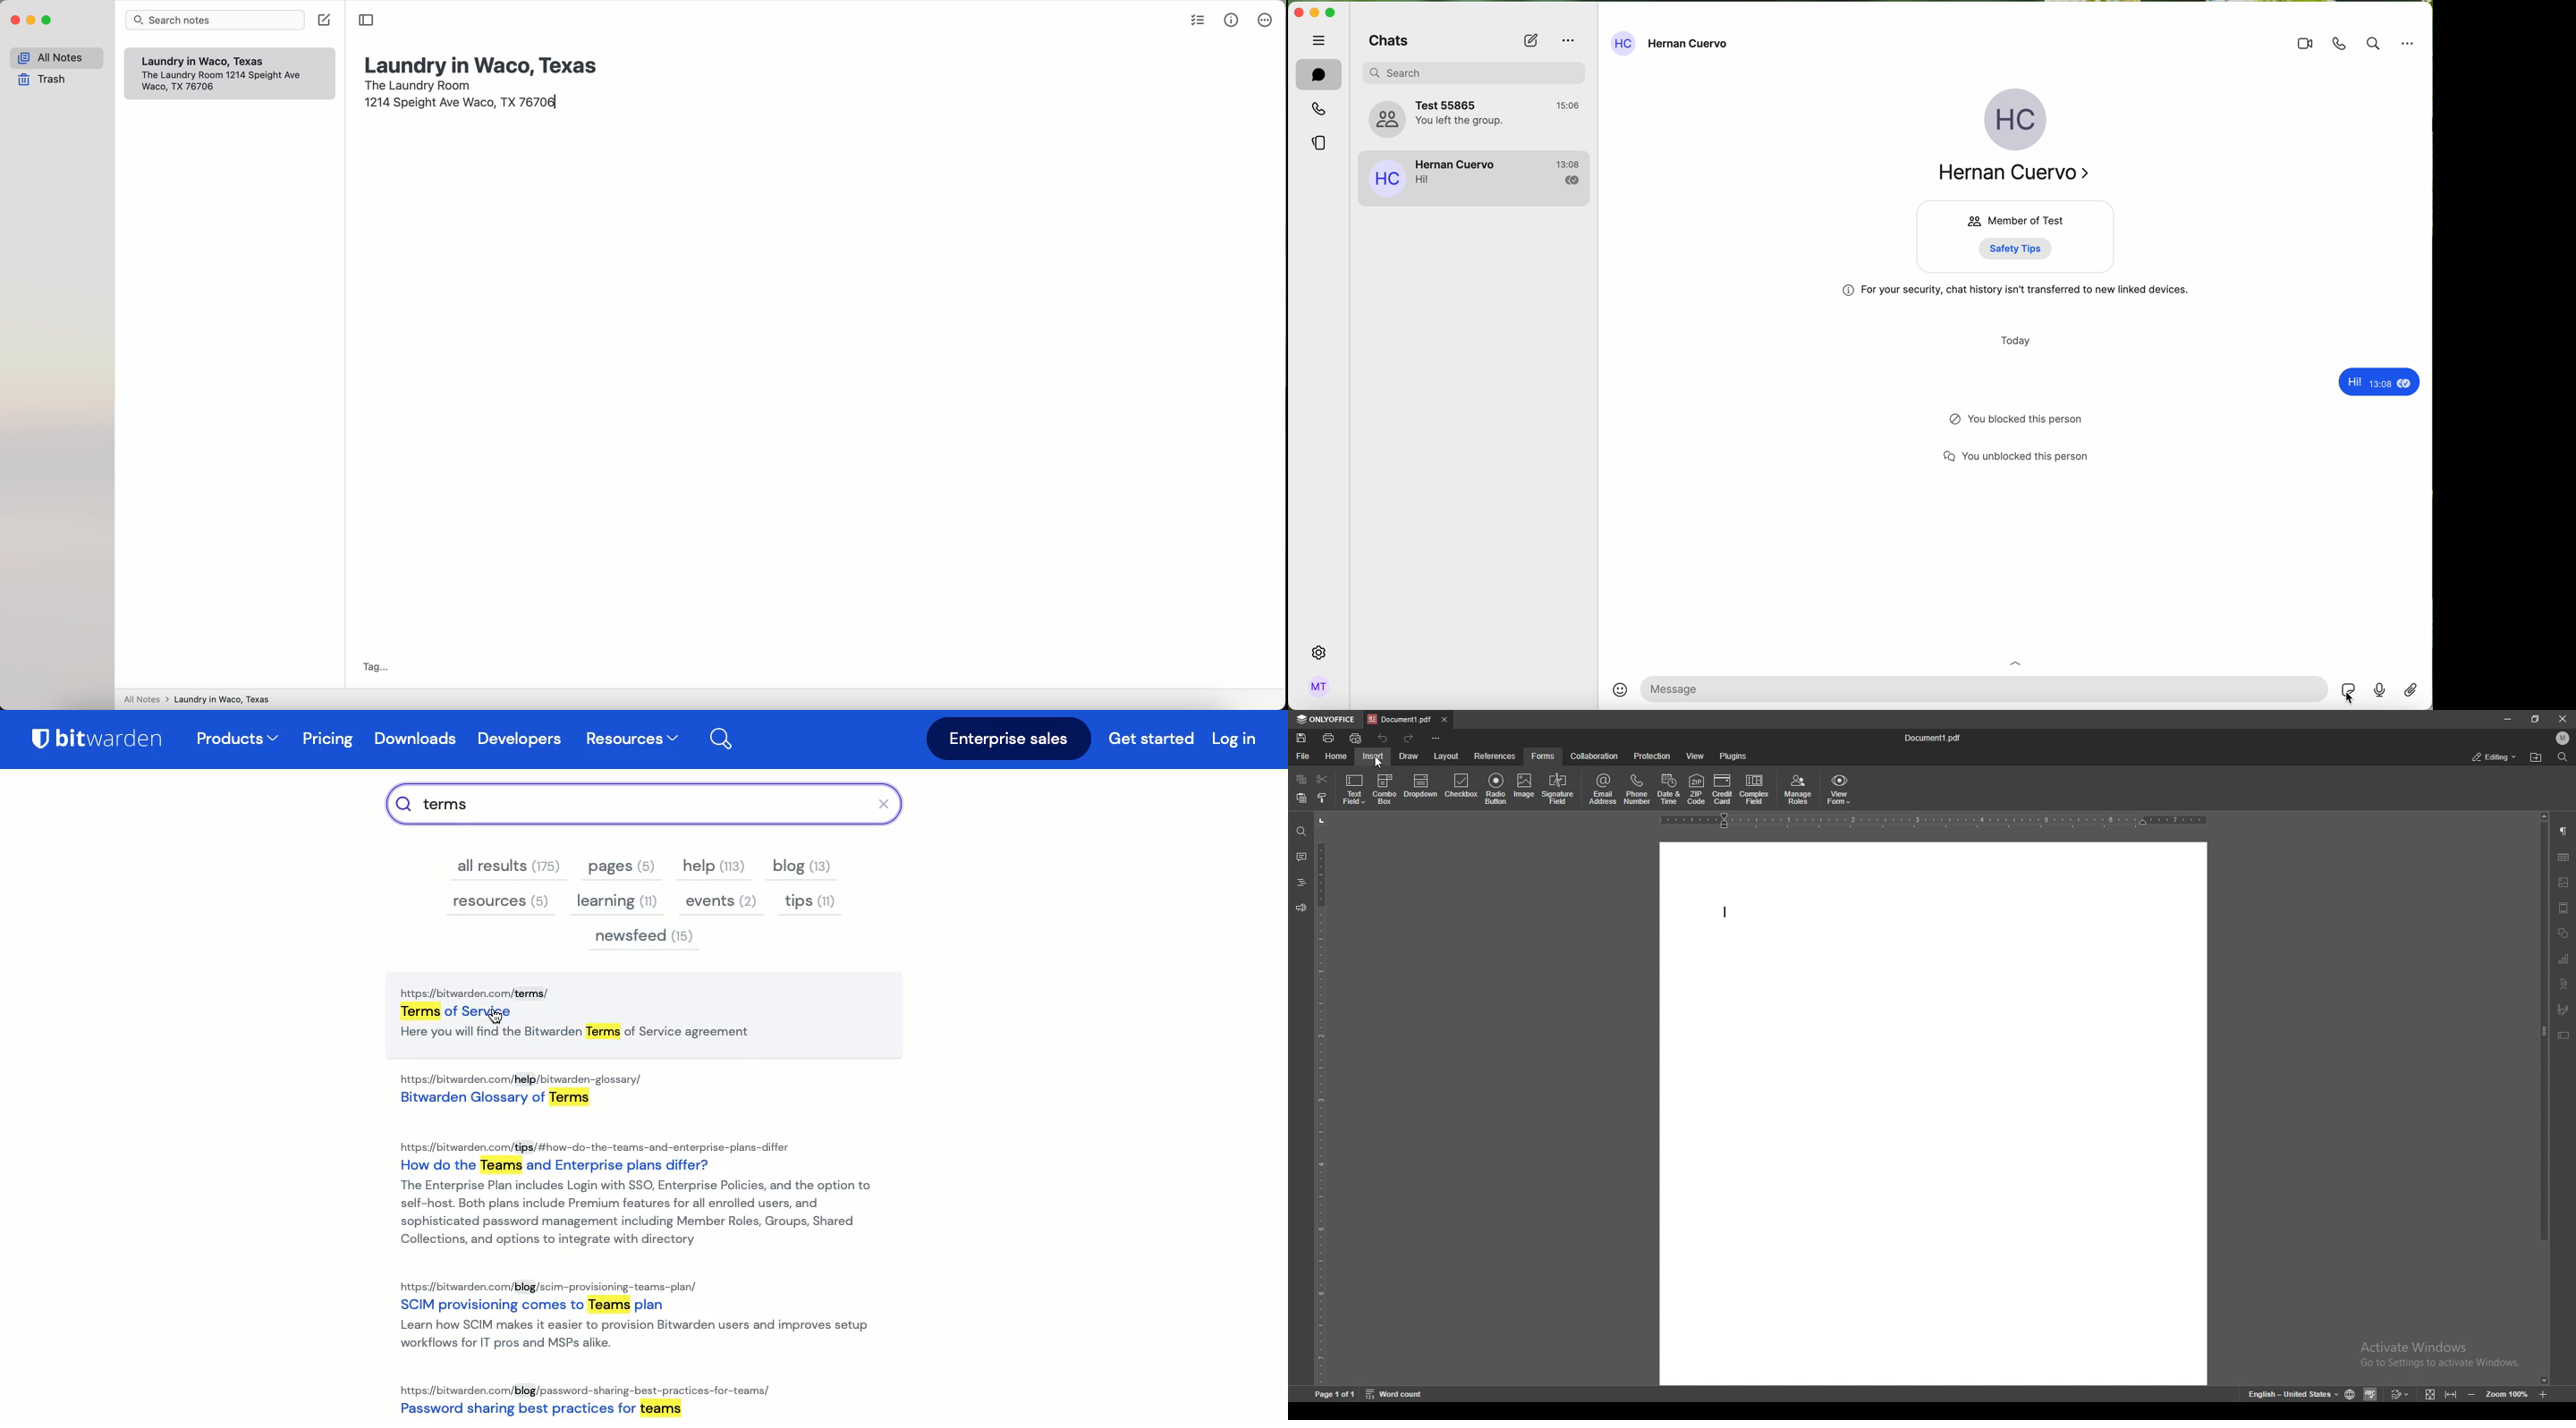 The width and height of the screenshot is (2576, 1428). What do you see at coordinates (1301, 882) in the screenshot?
I see `heading` at bounding box center [1301, 882].